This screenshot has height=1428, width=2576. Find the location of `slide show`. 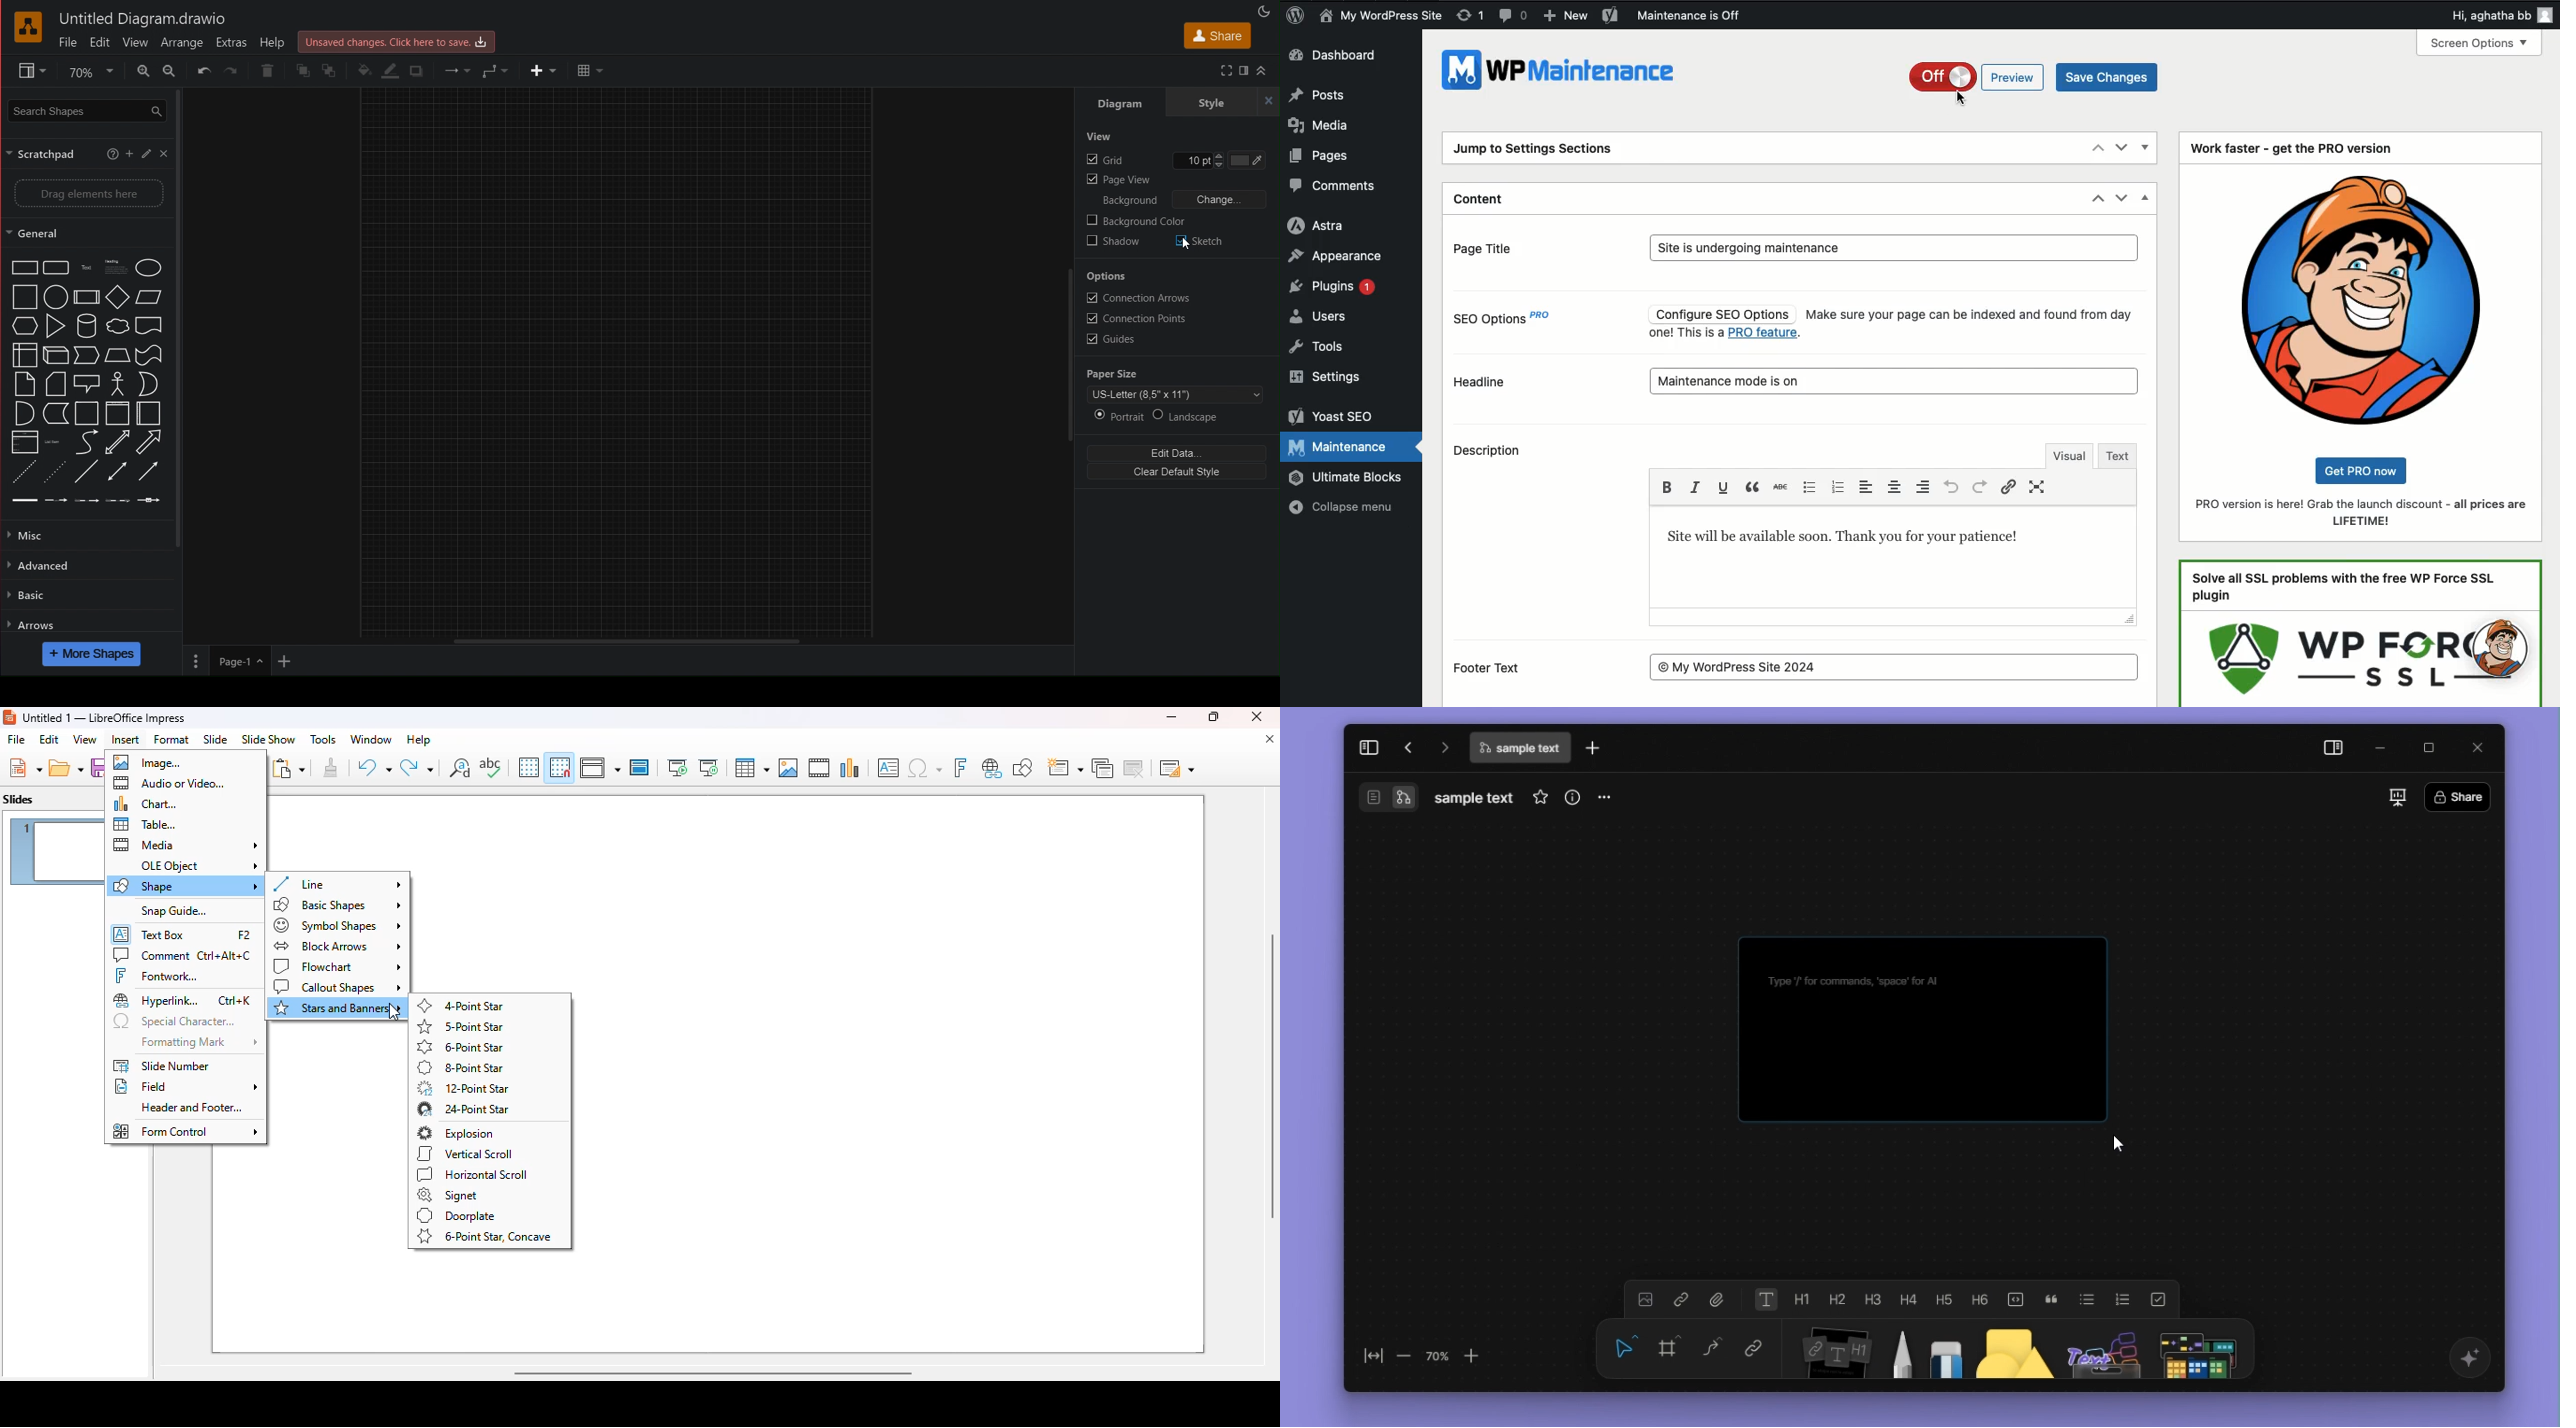

slide show is located at coordinates (268, 740).